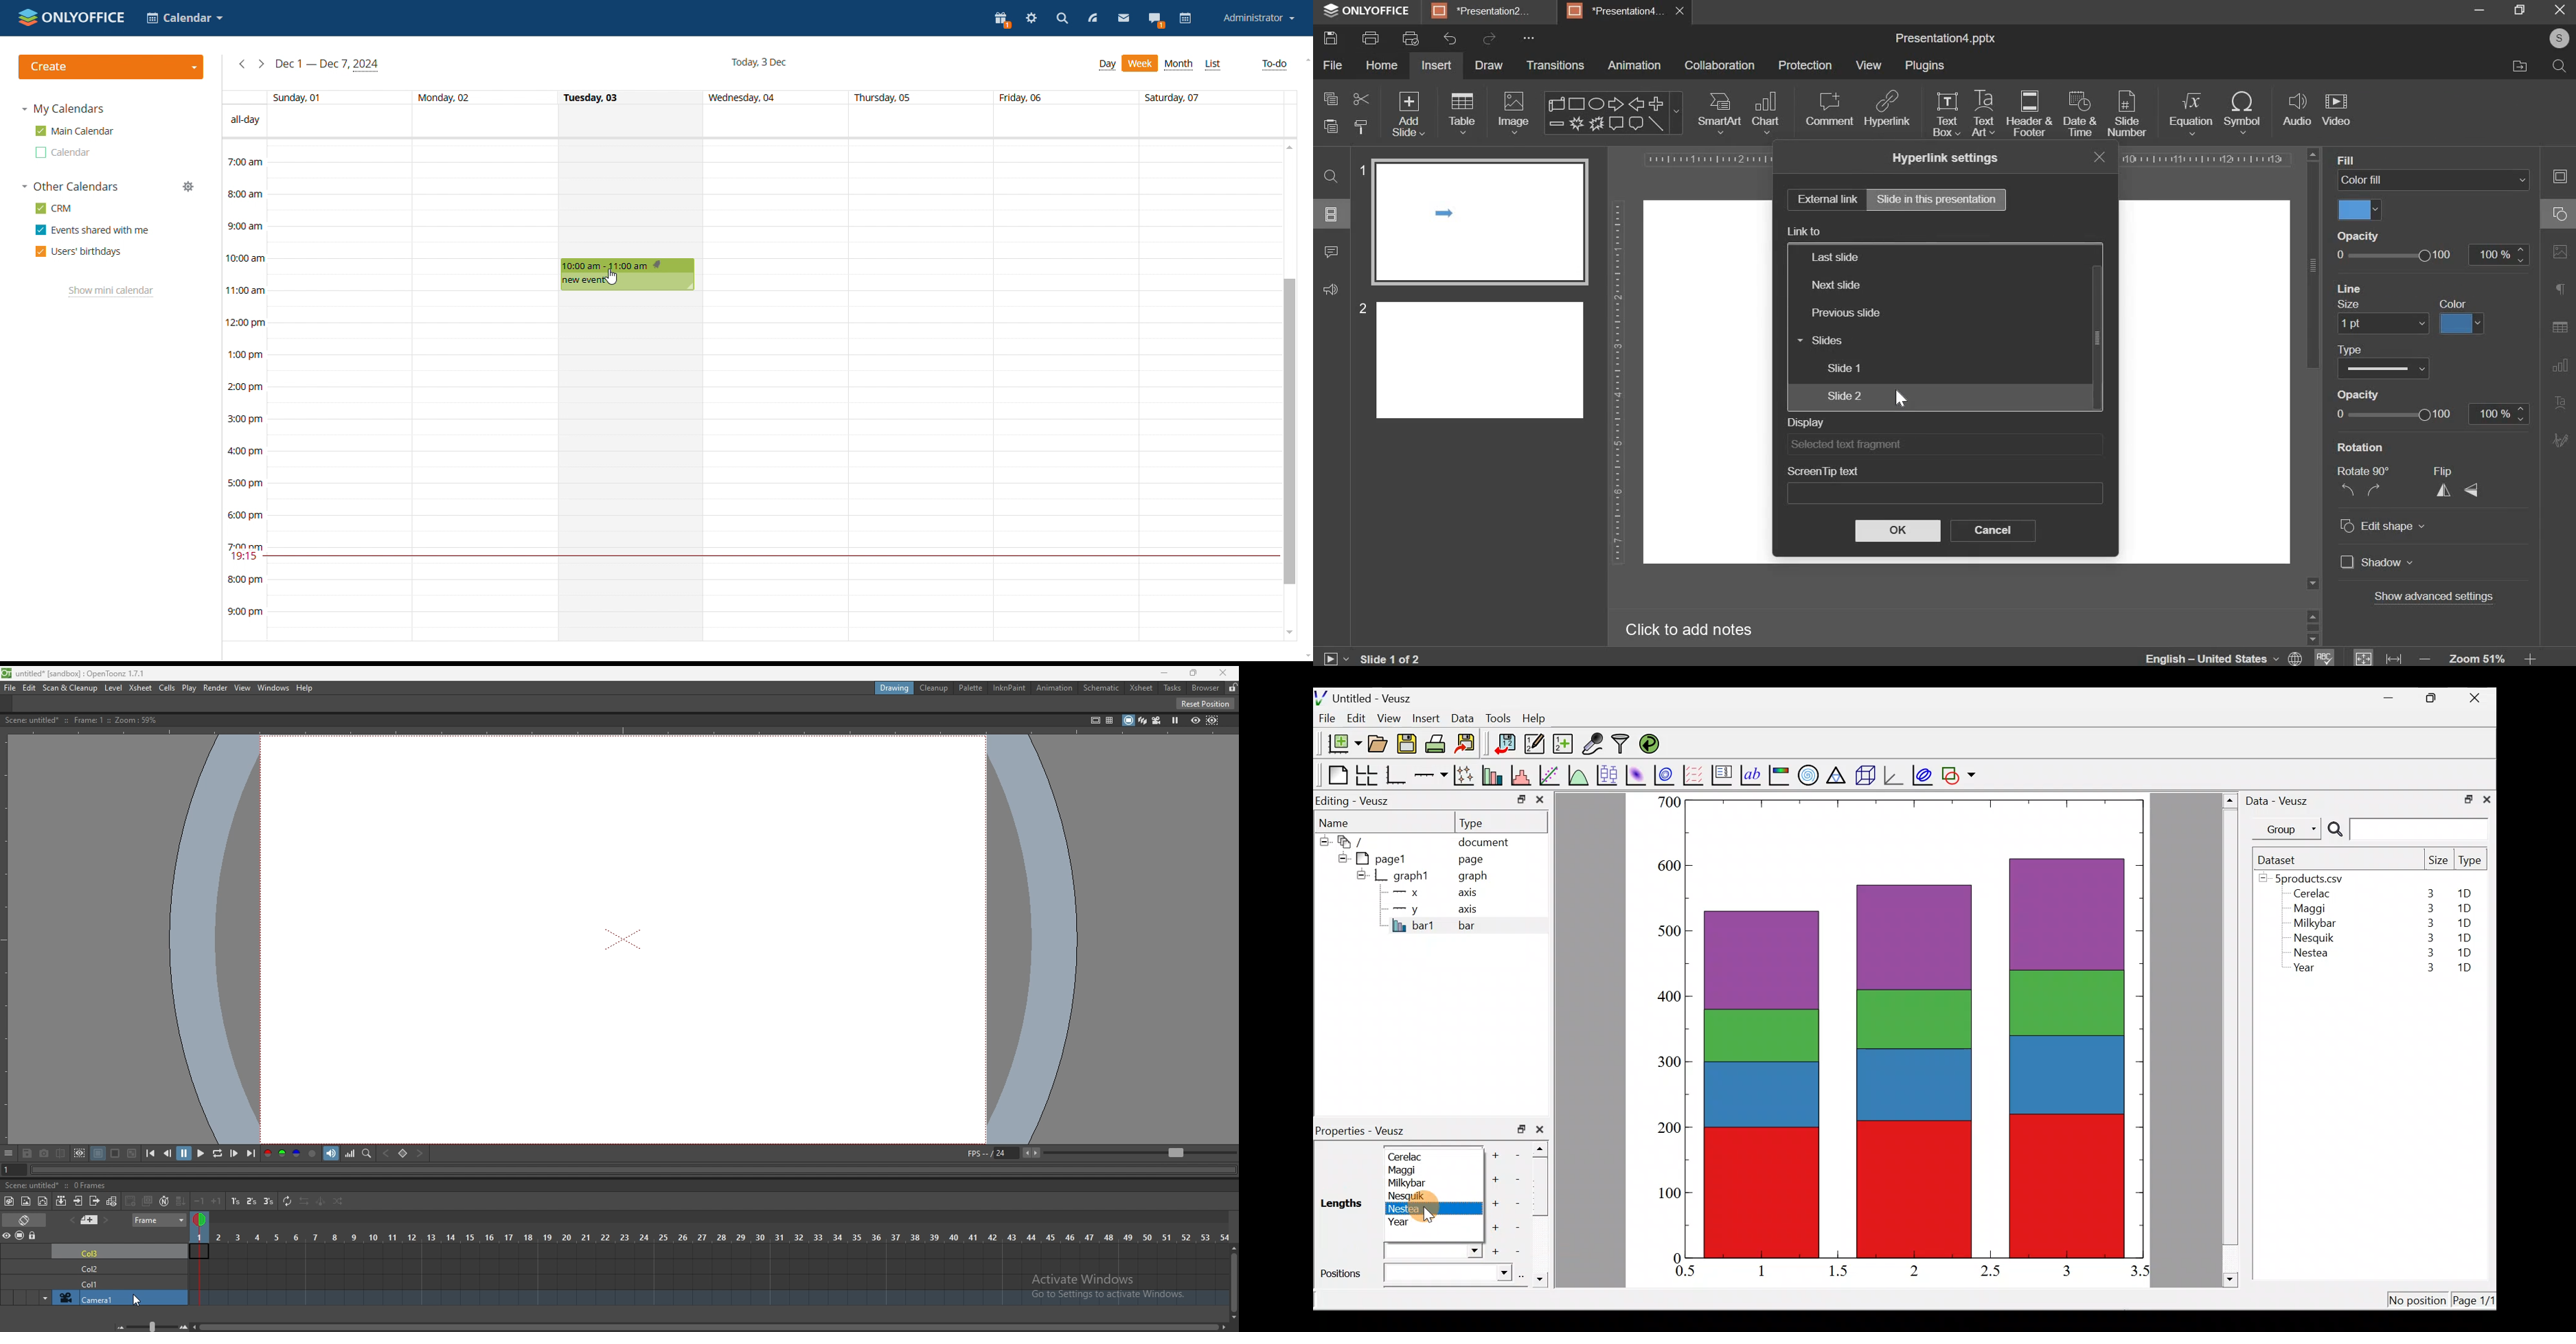  I want to click on alpha, so click(314, 1153).